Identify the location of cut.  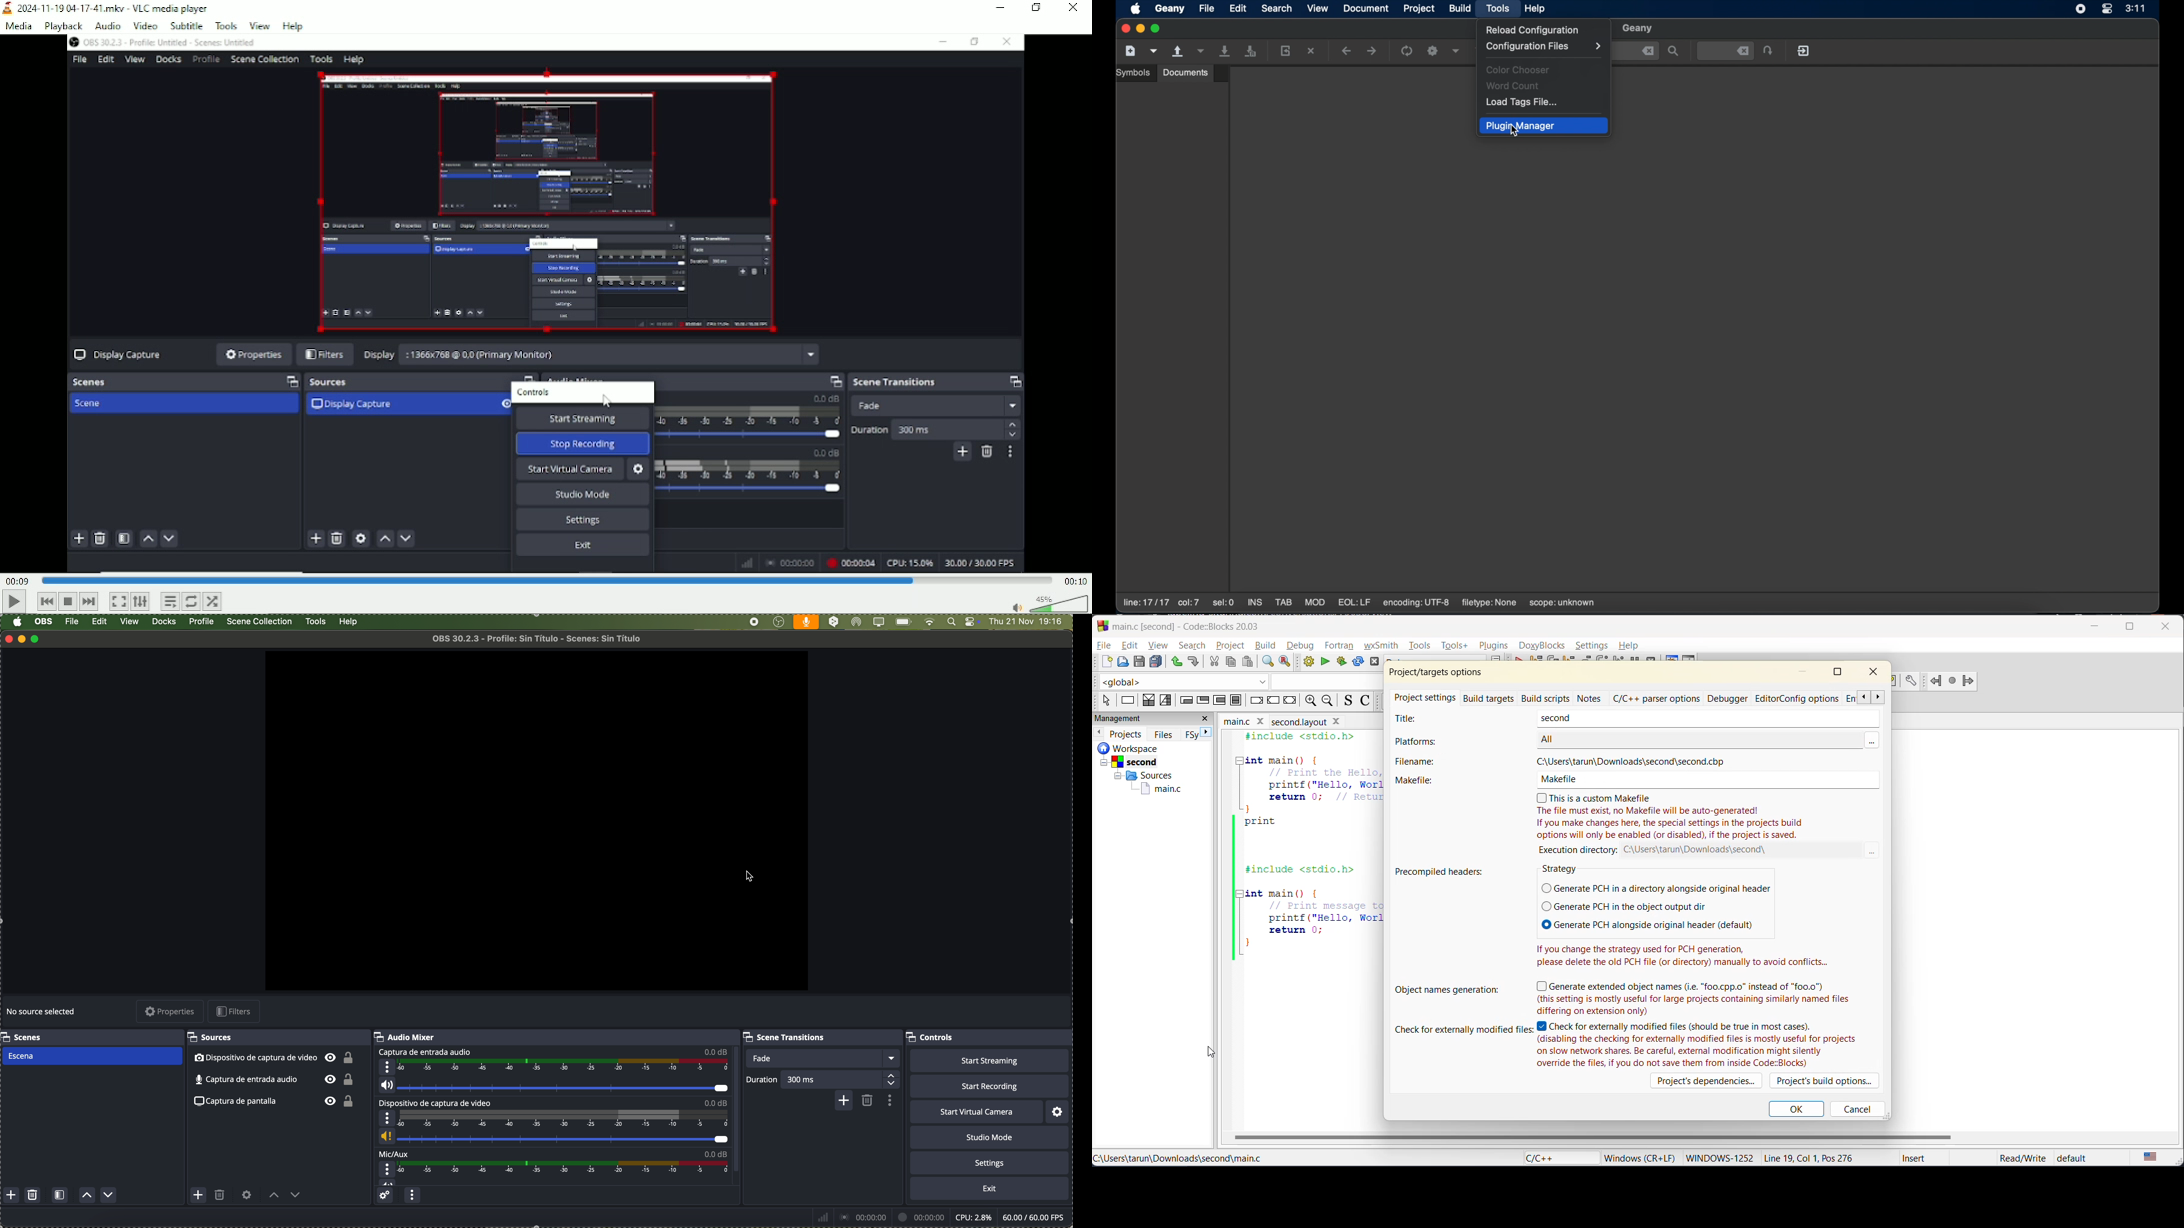
(1214, 662).